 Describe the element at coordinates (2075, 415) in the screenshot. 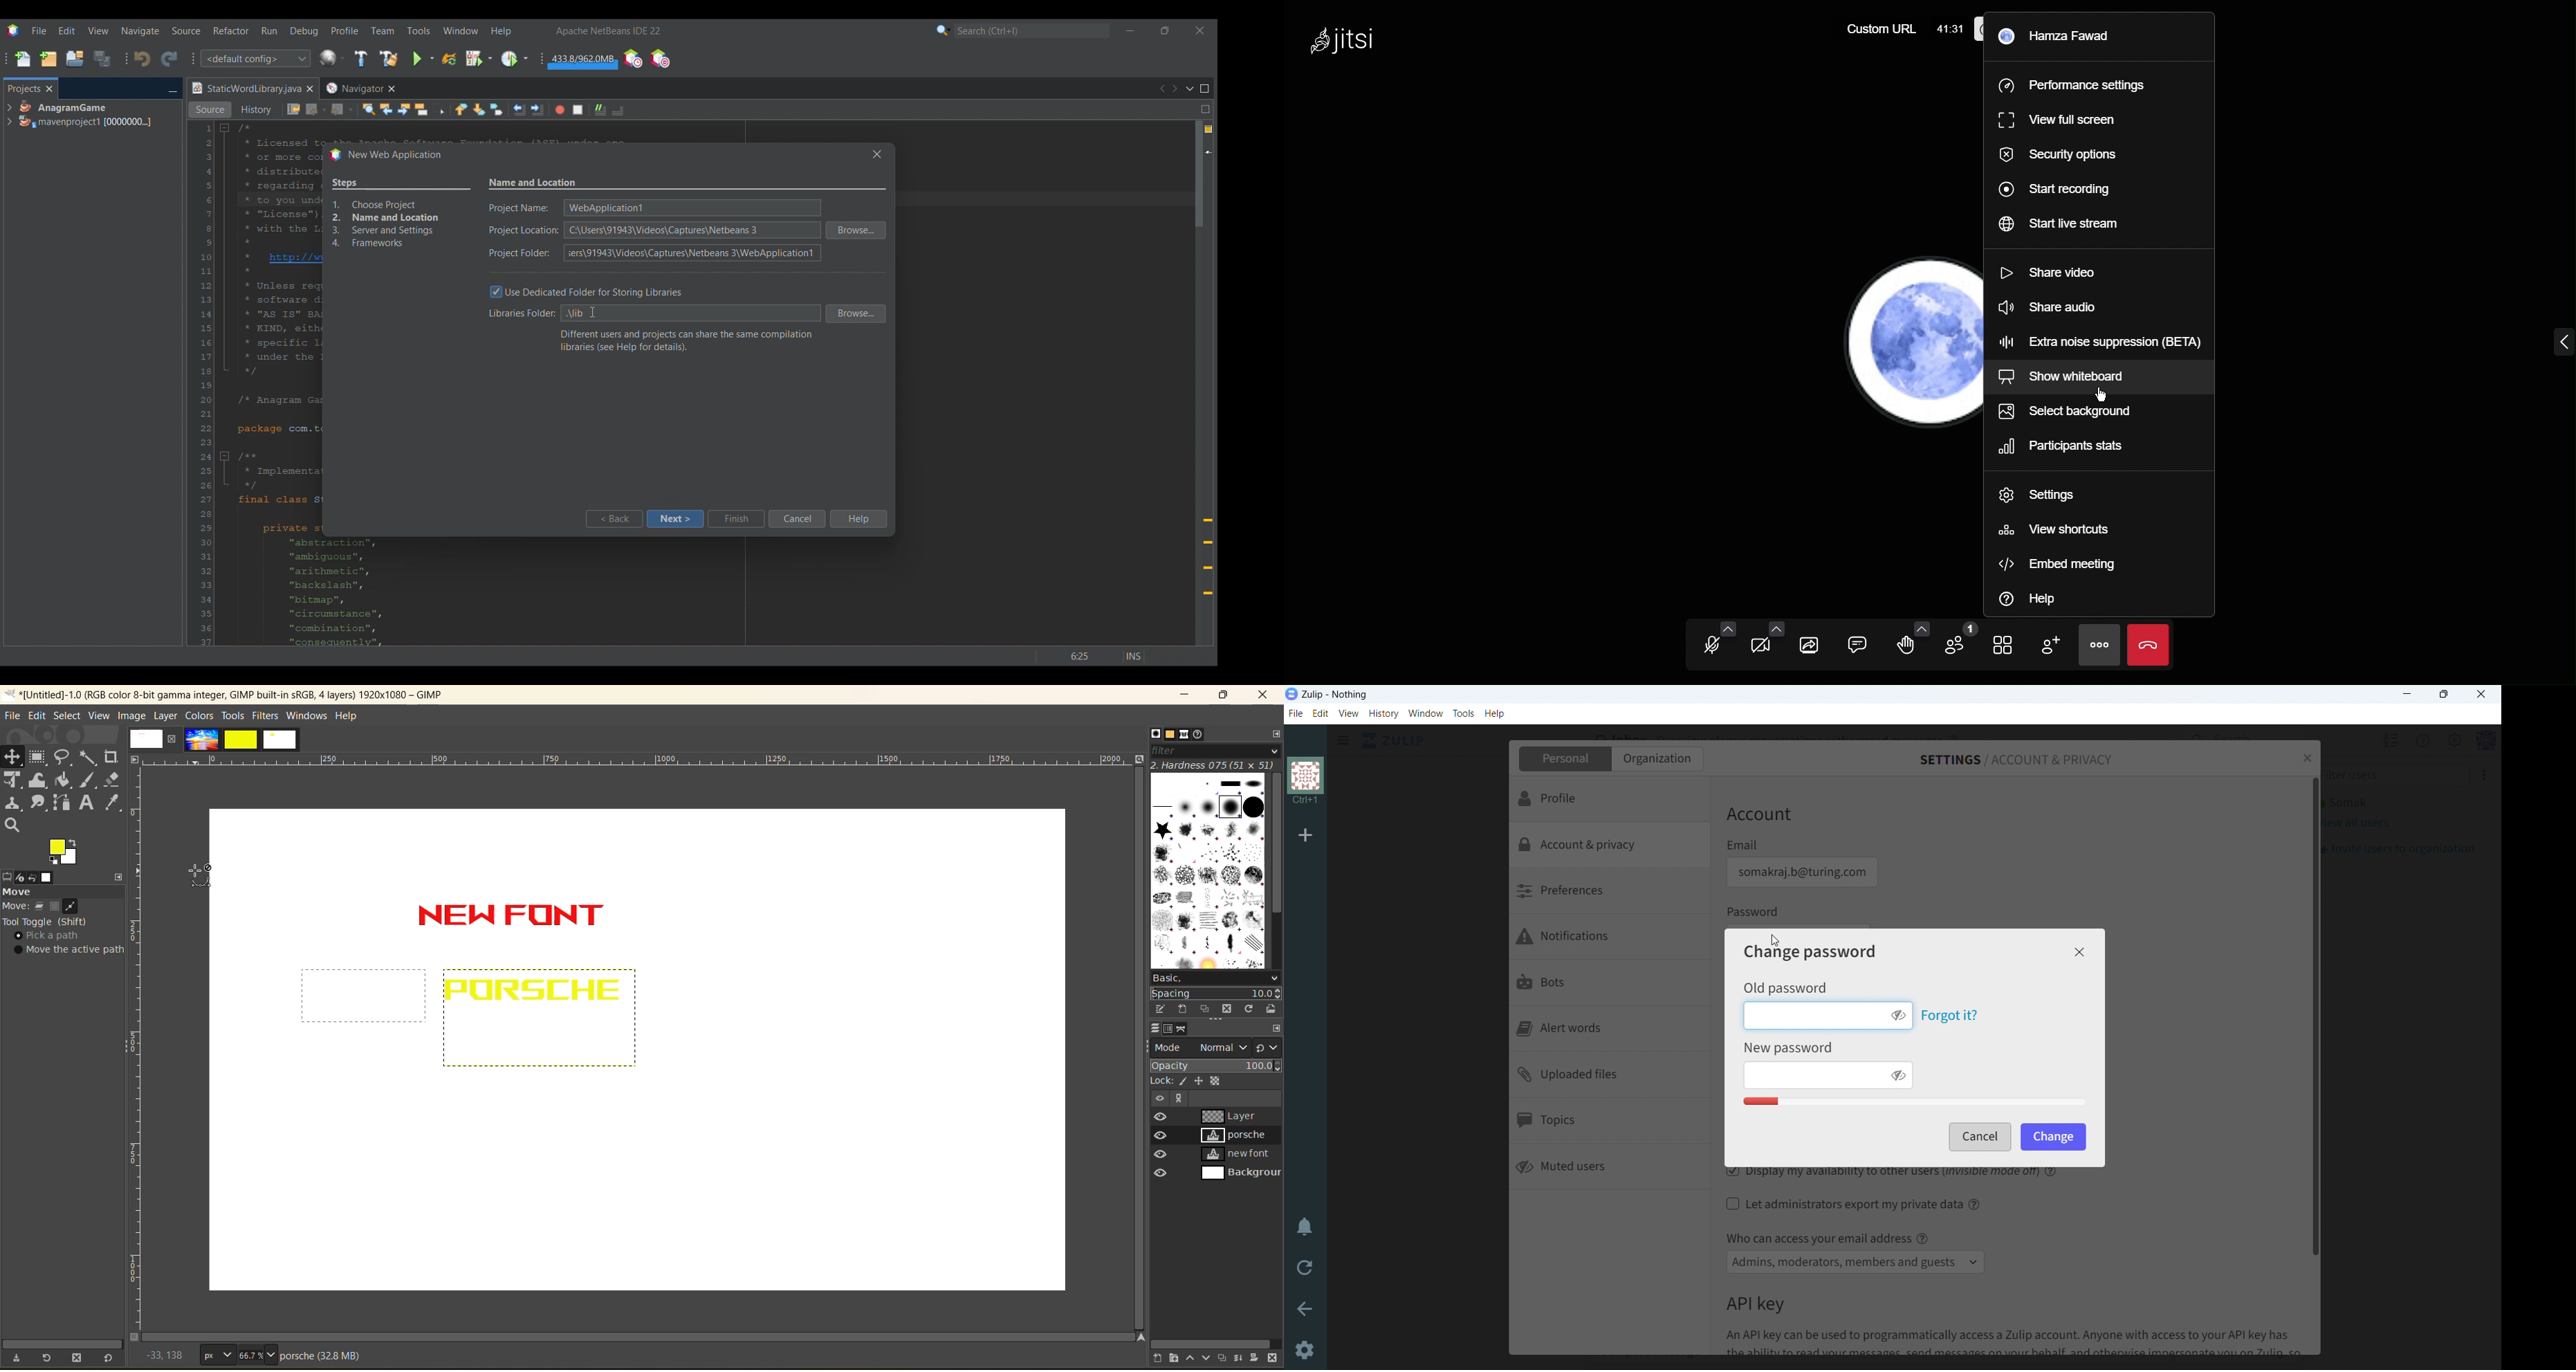

I see `Select background` at that location.